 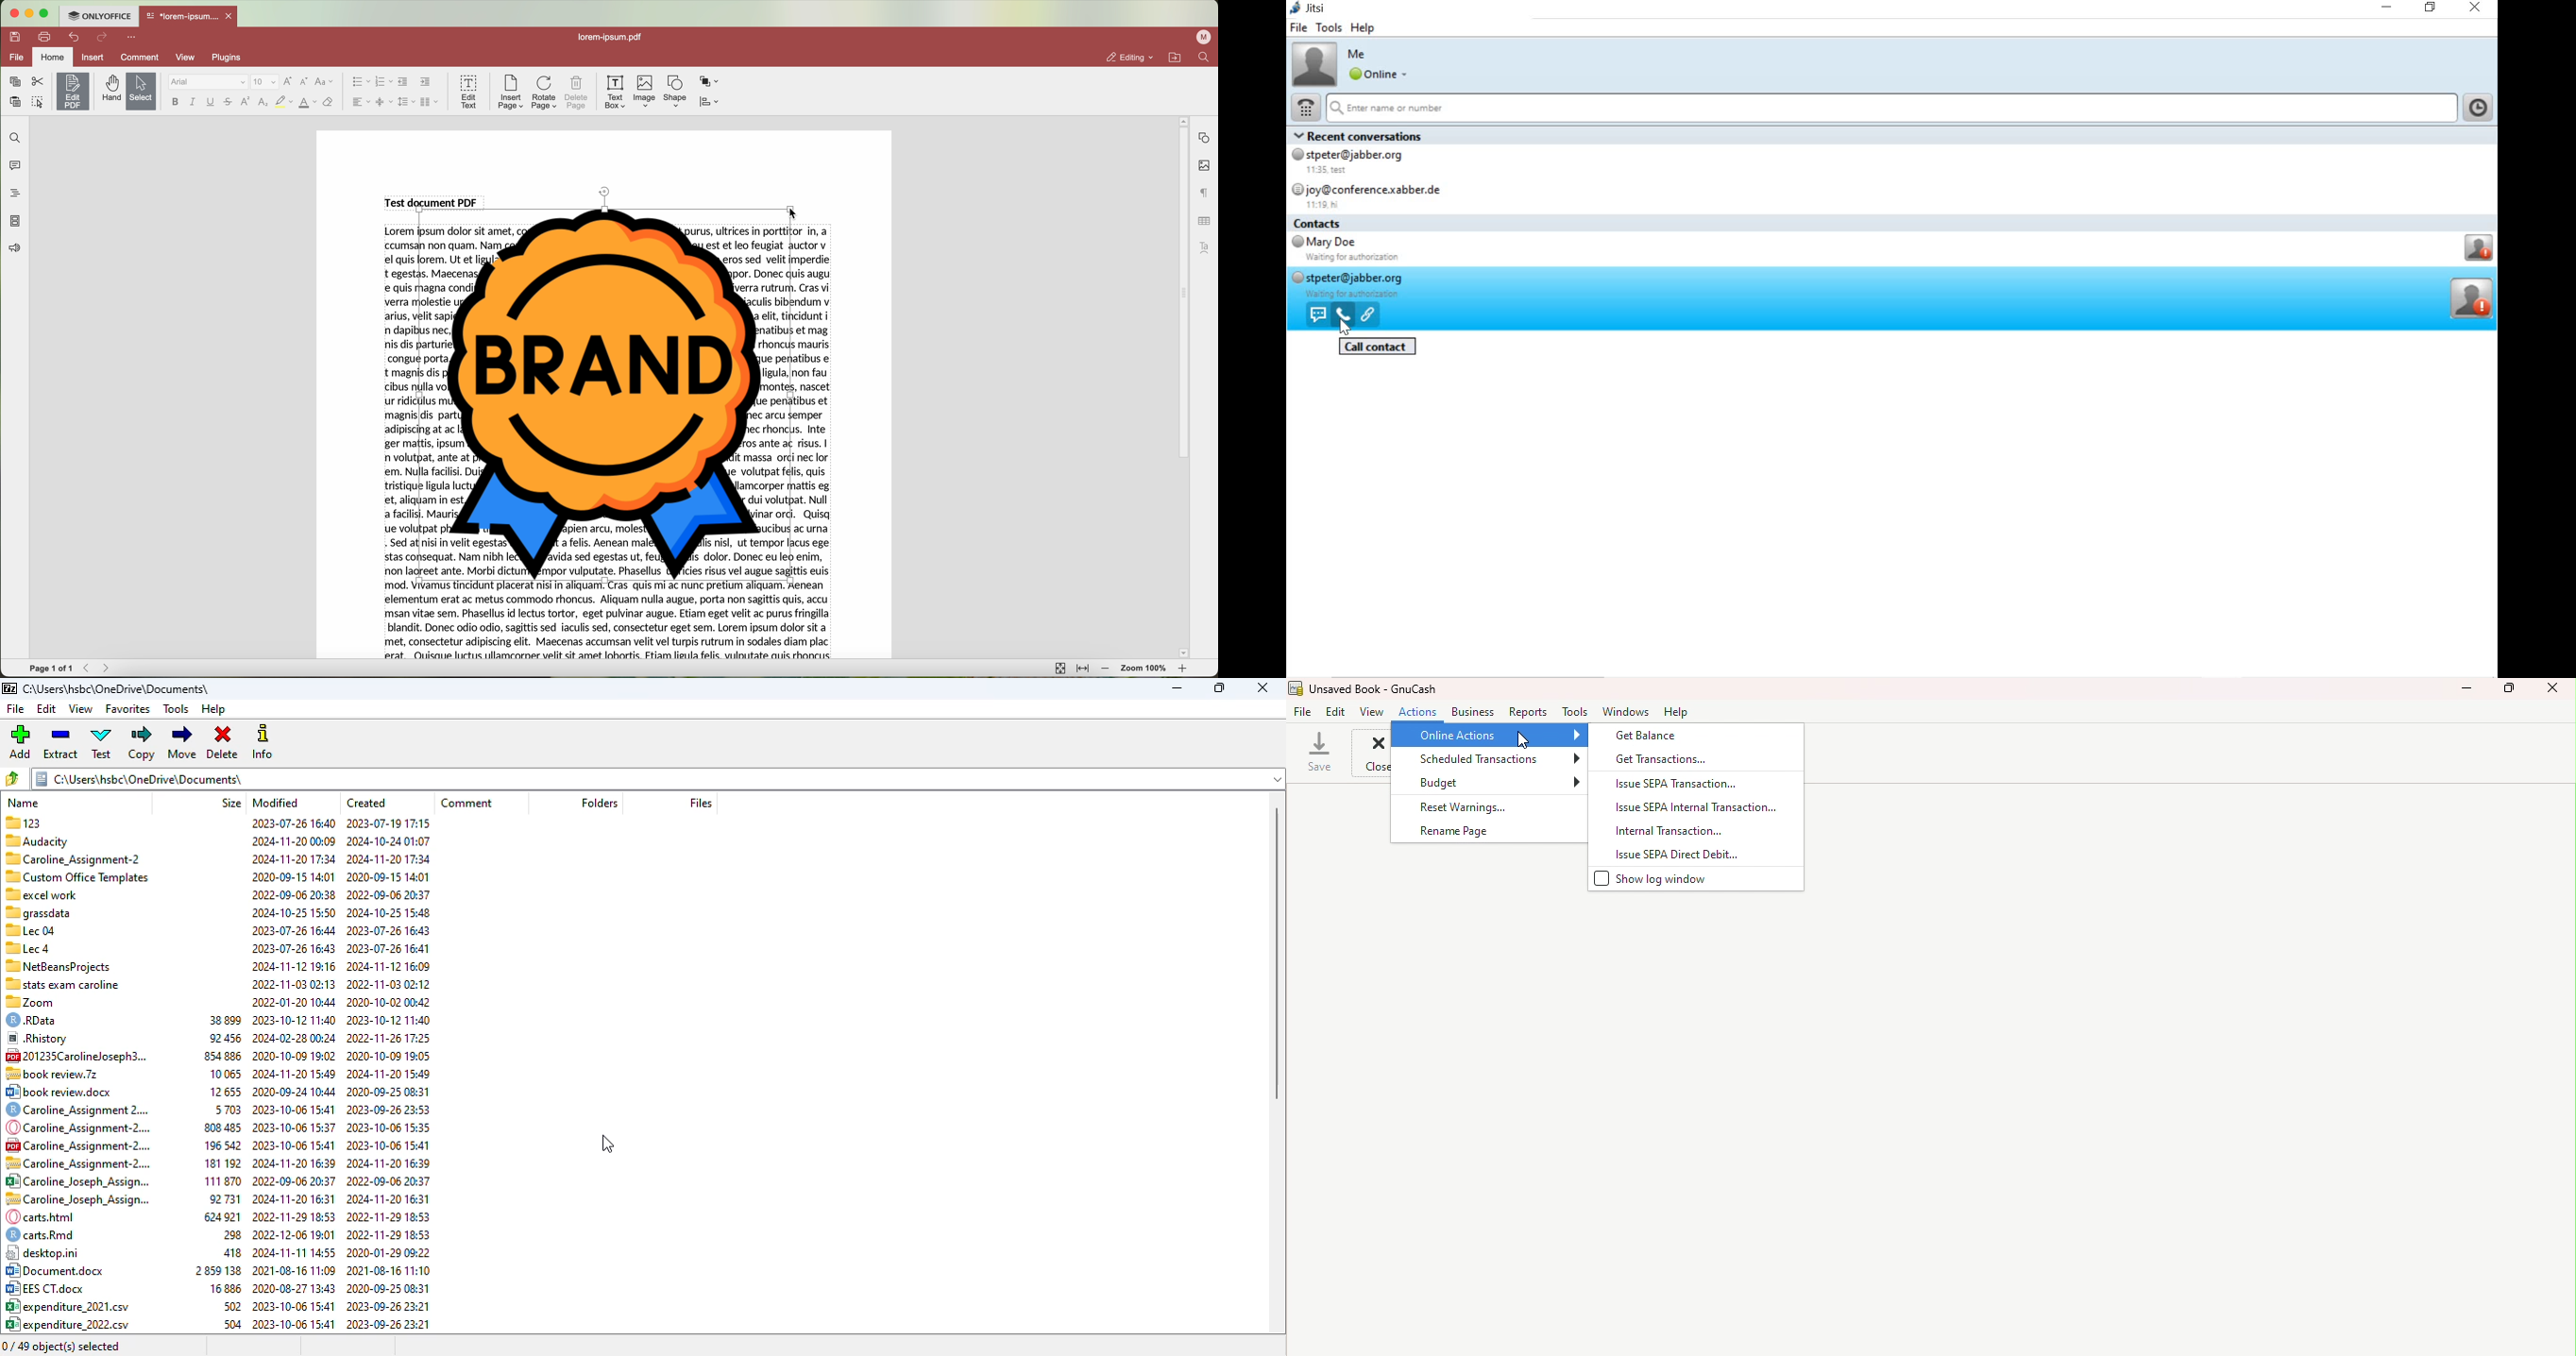 What do you see at coordinates (92, 57) in the screenshot?
I see `insert` at bounding box center [92, 57].